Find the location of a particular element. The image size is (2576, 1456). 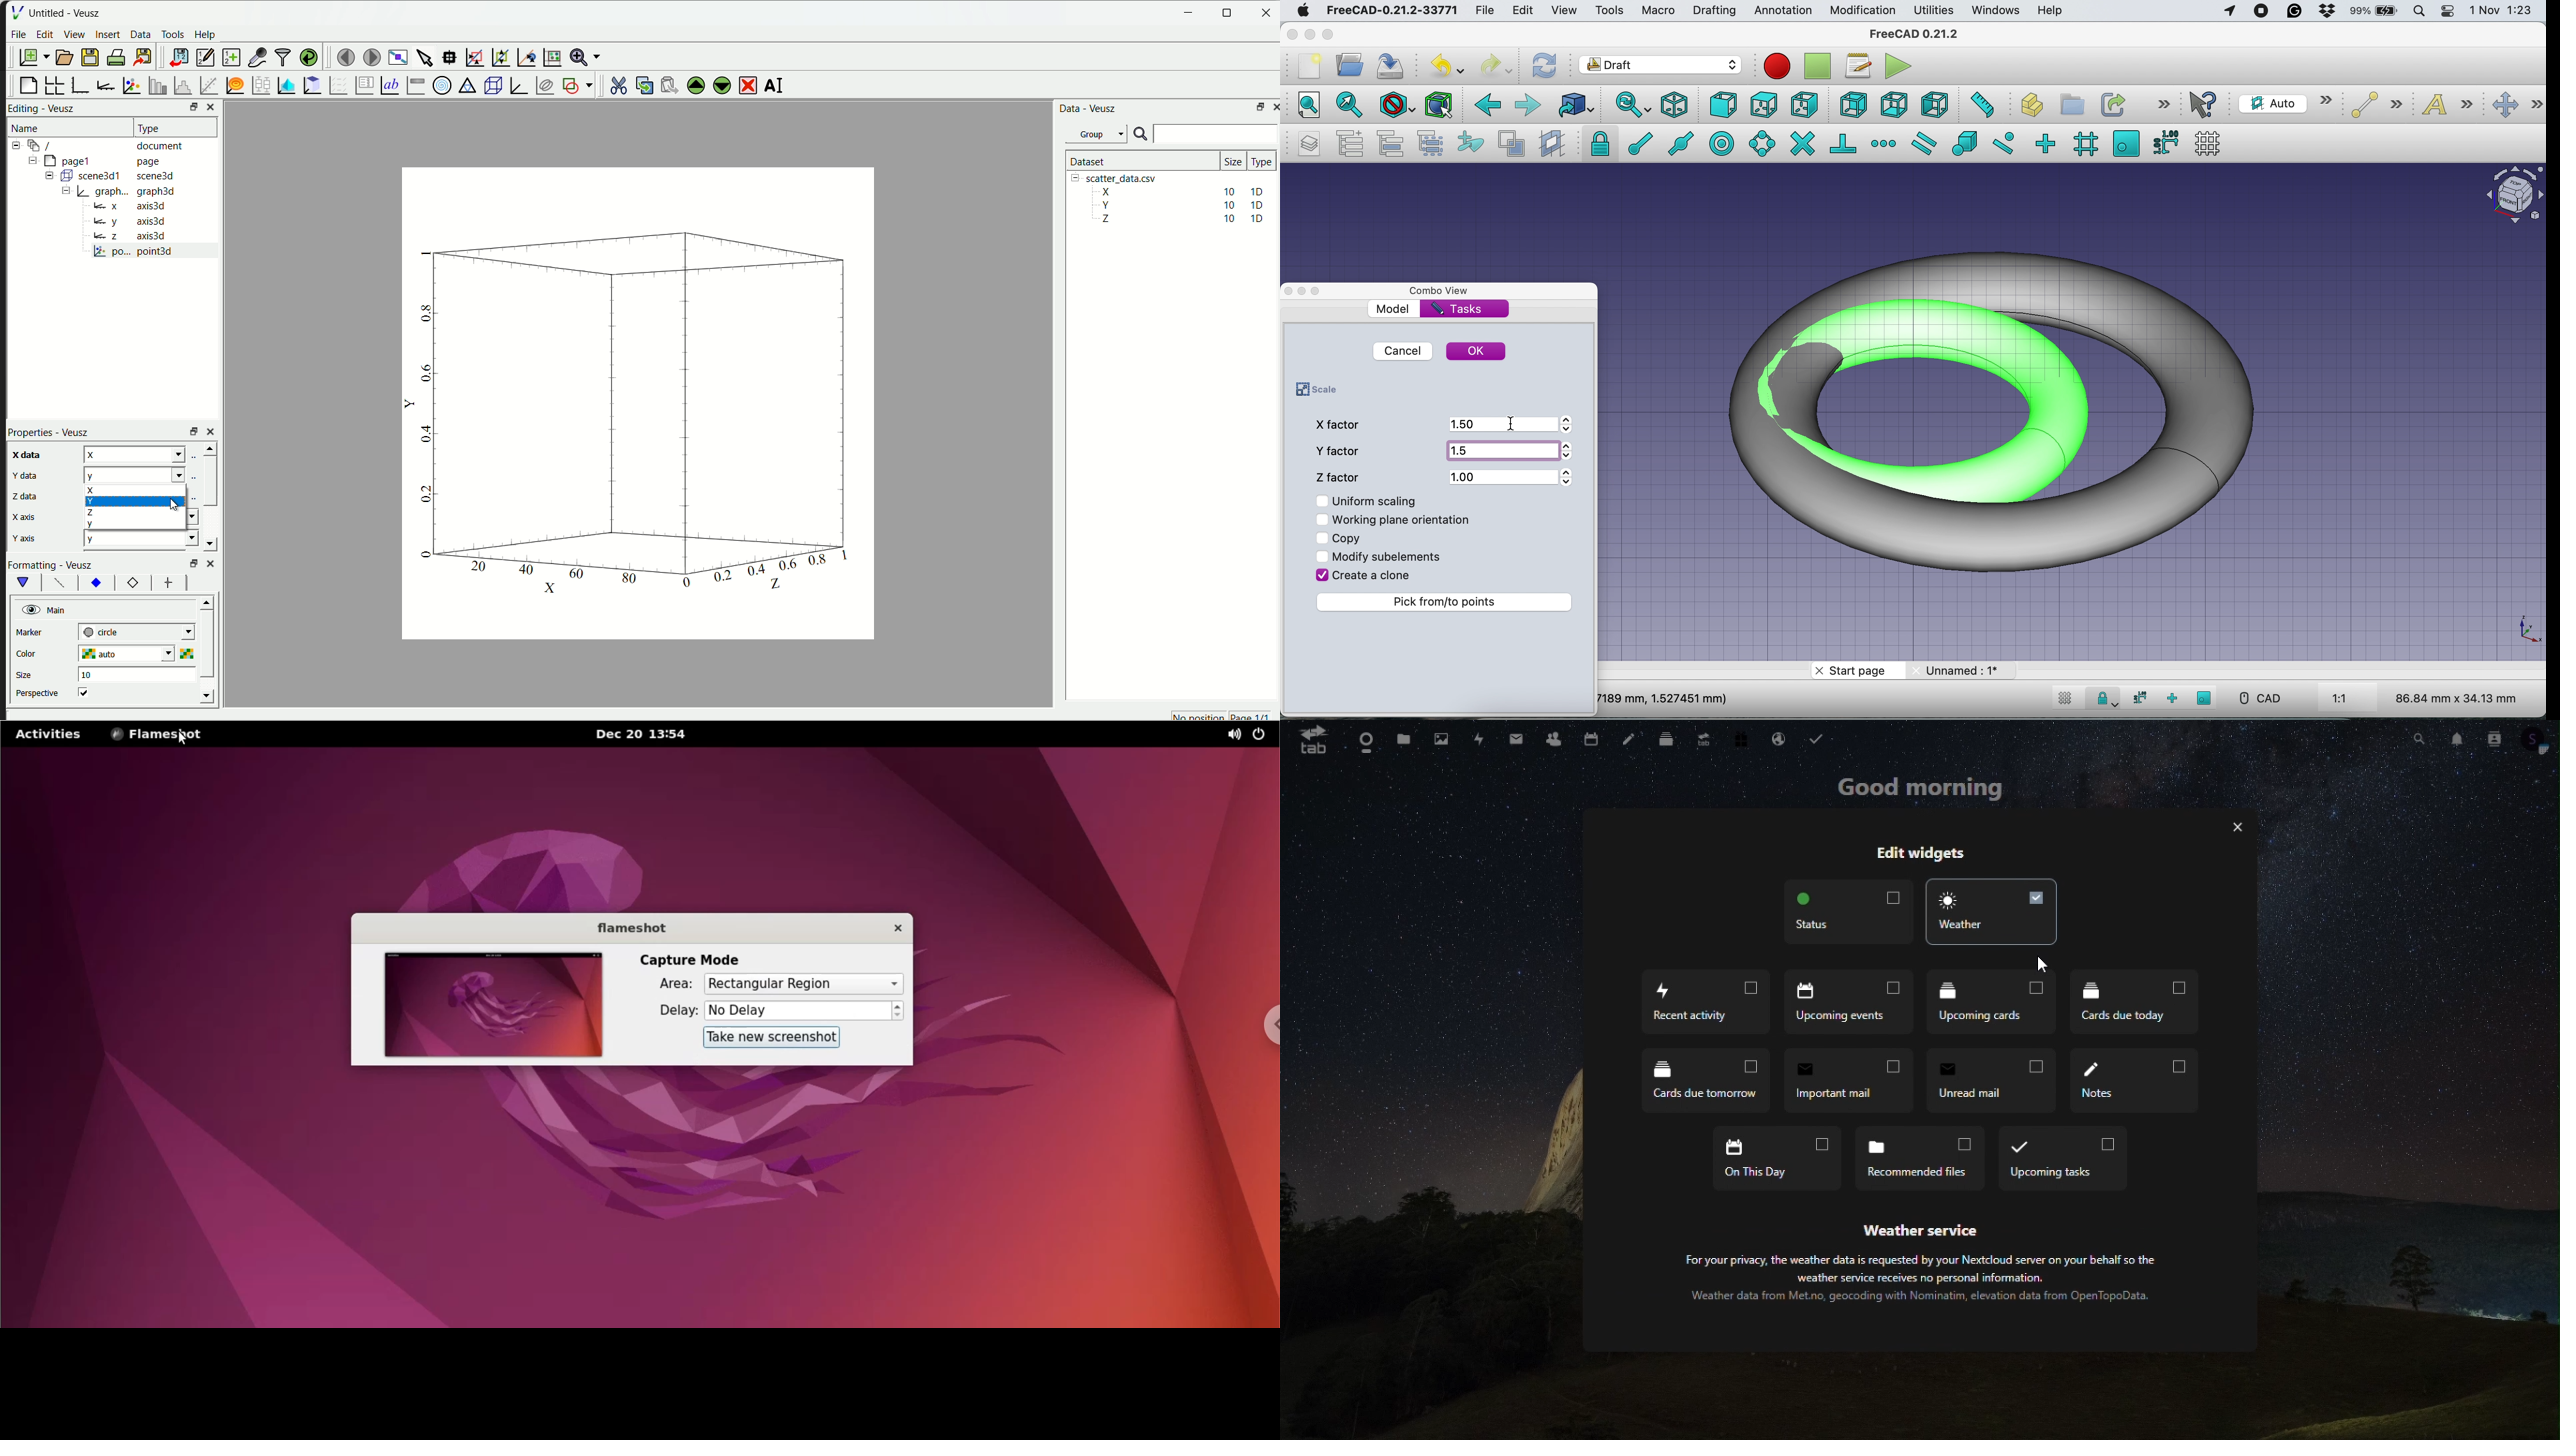

draw style is located at coordinates (1395, 107).